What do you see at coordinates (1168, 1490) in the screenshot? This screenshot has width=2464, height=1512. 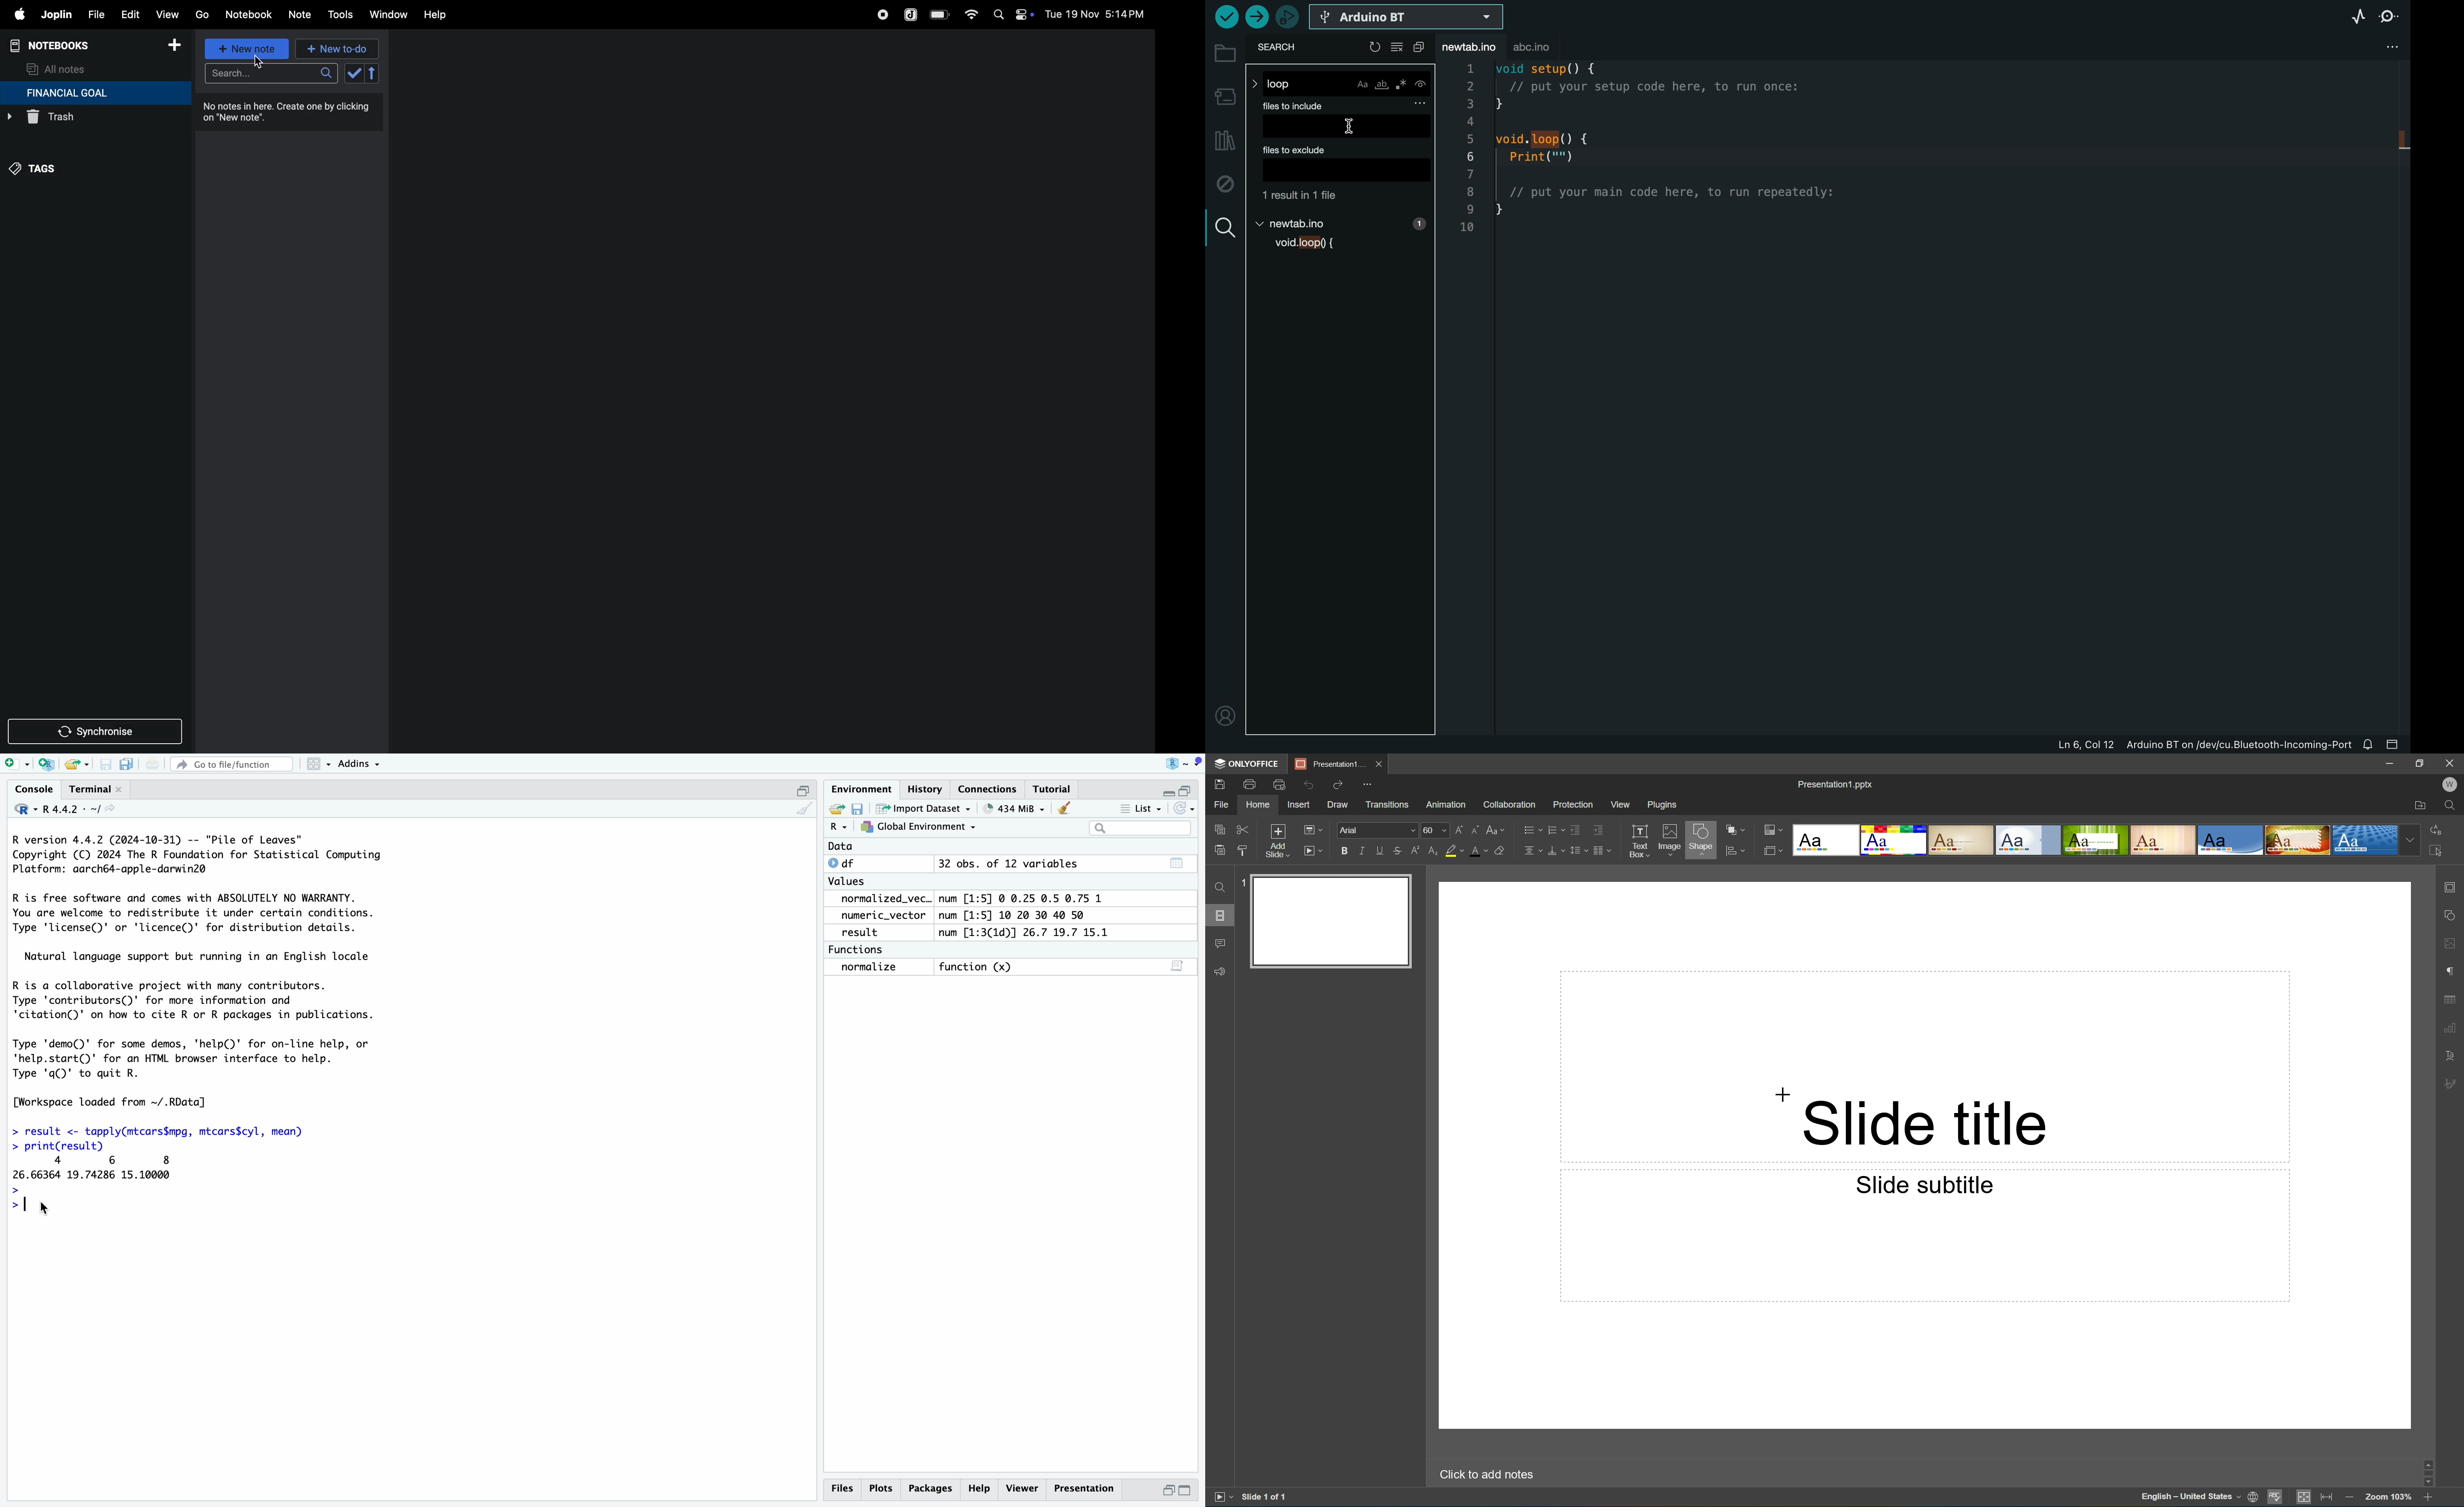 I see `Half height` at bounding box center [1168, 1490].